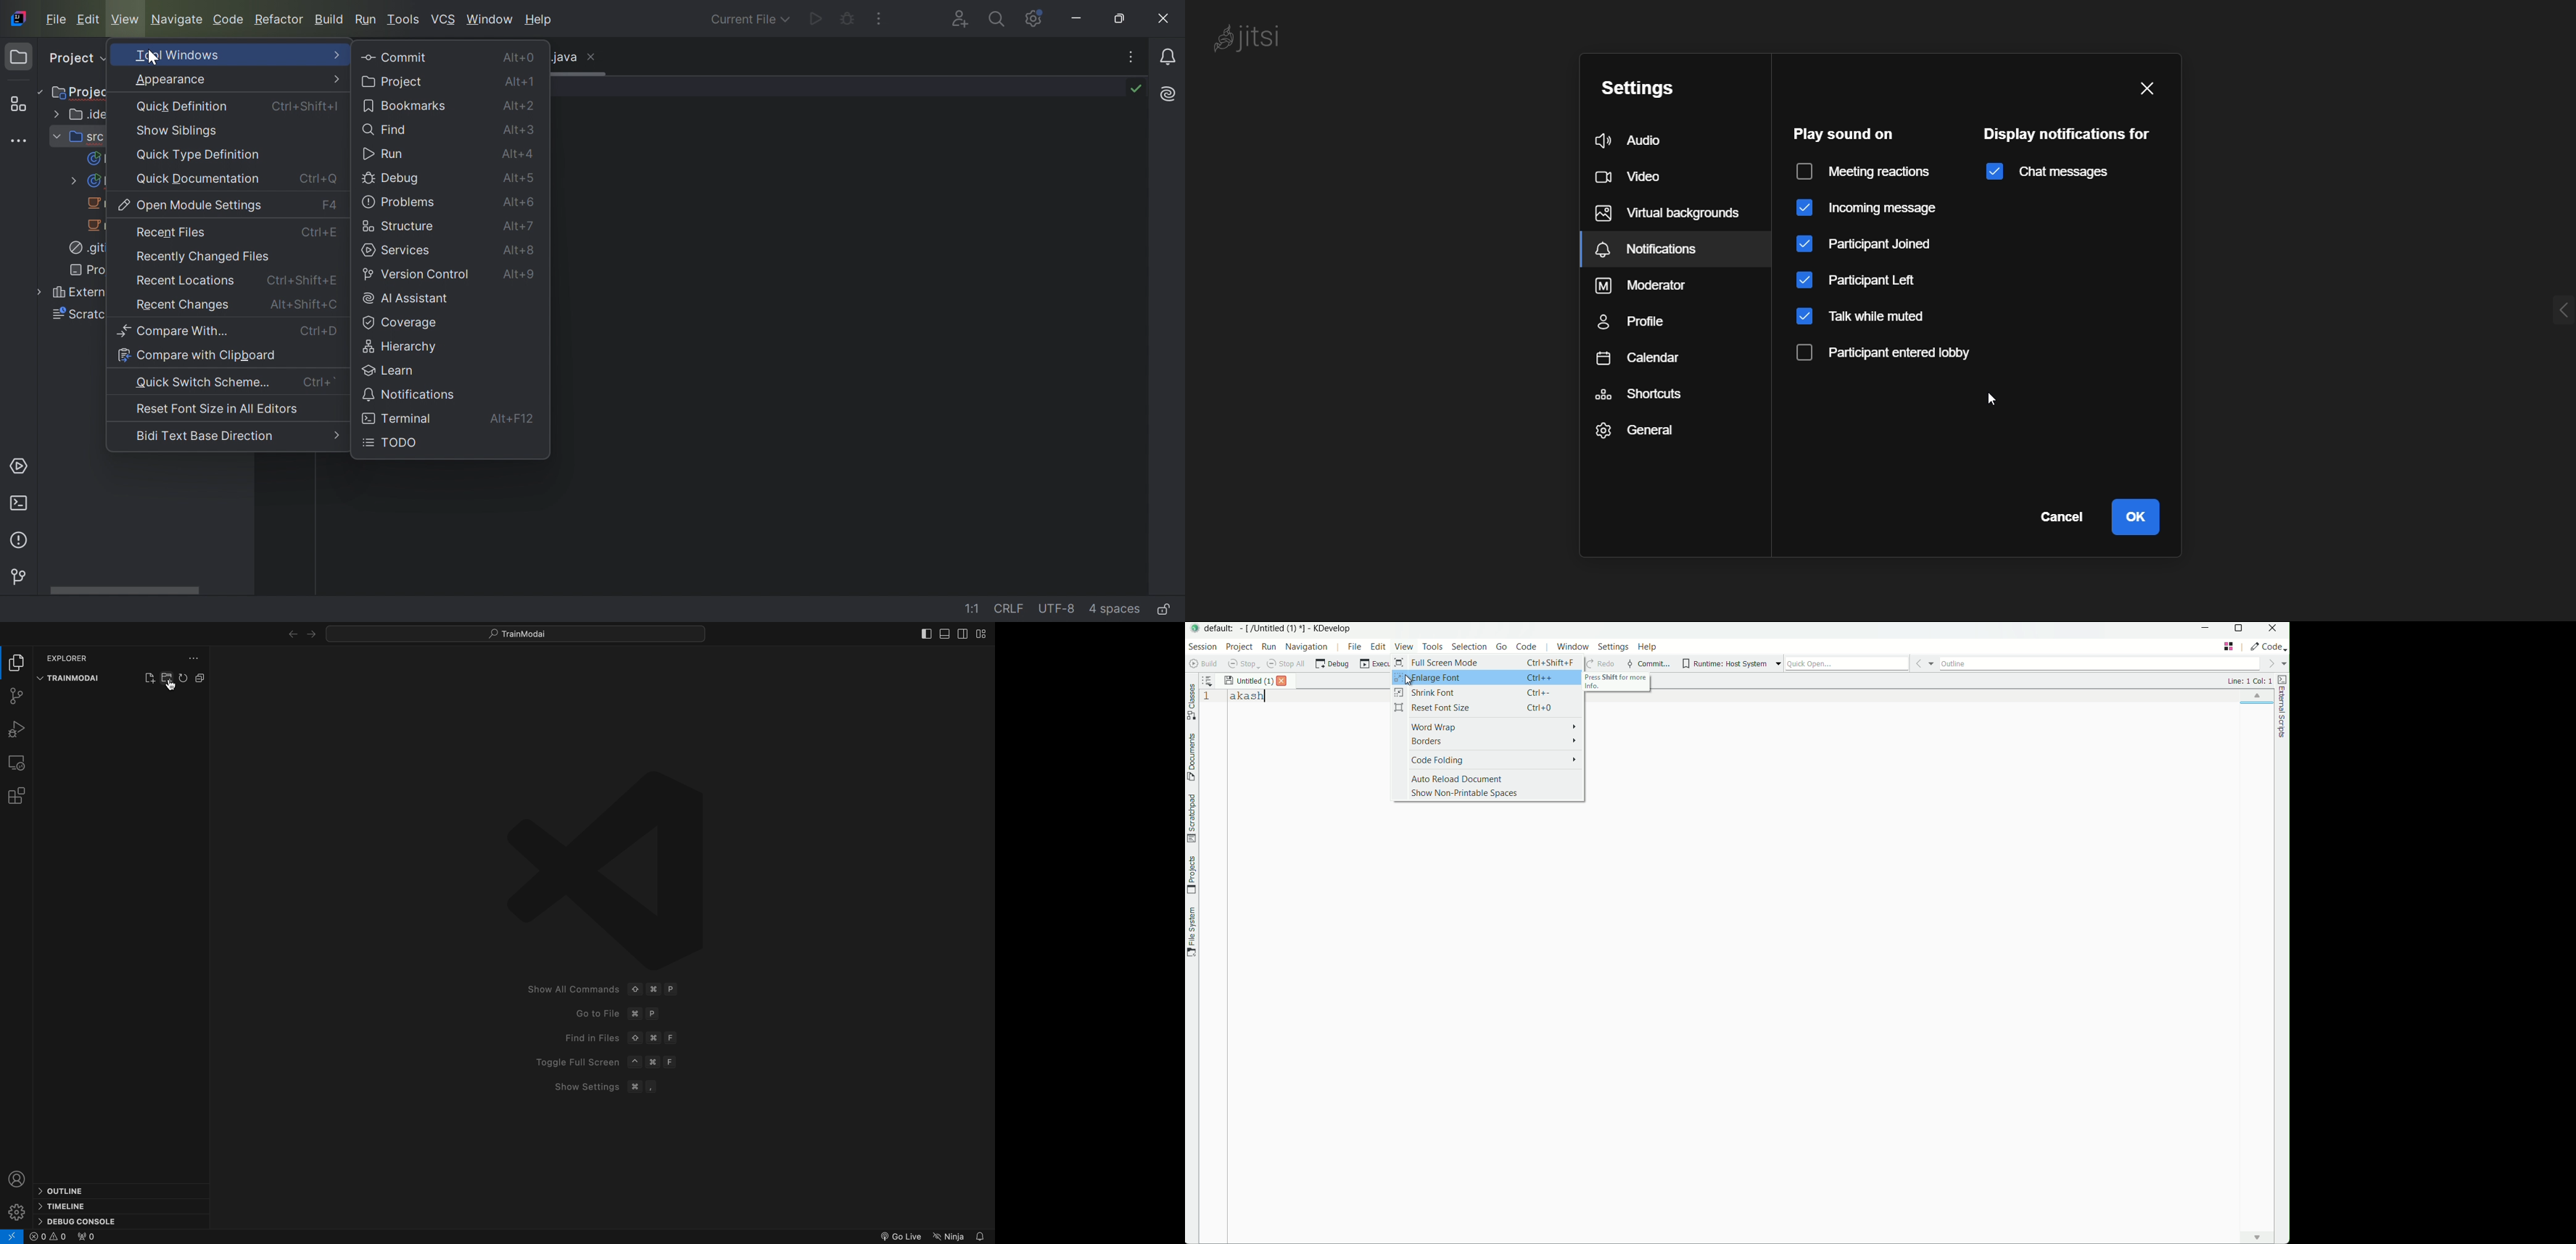 The image size is (2576, 1260). I want to click on Alt+0, so click(522, 59).